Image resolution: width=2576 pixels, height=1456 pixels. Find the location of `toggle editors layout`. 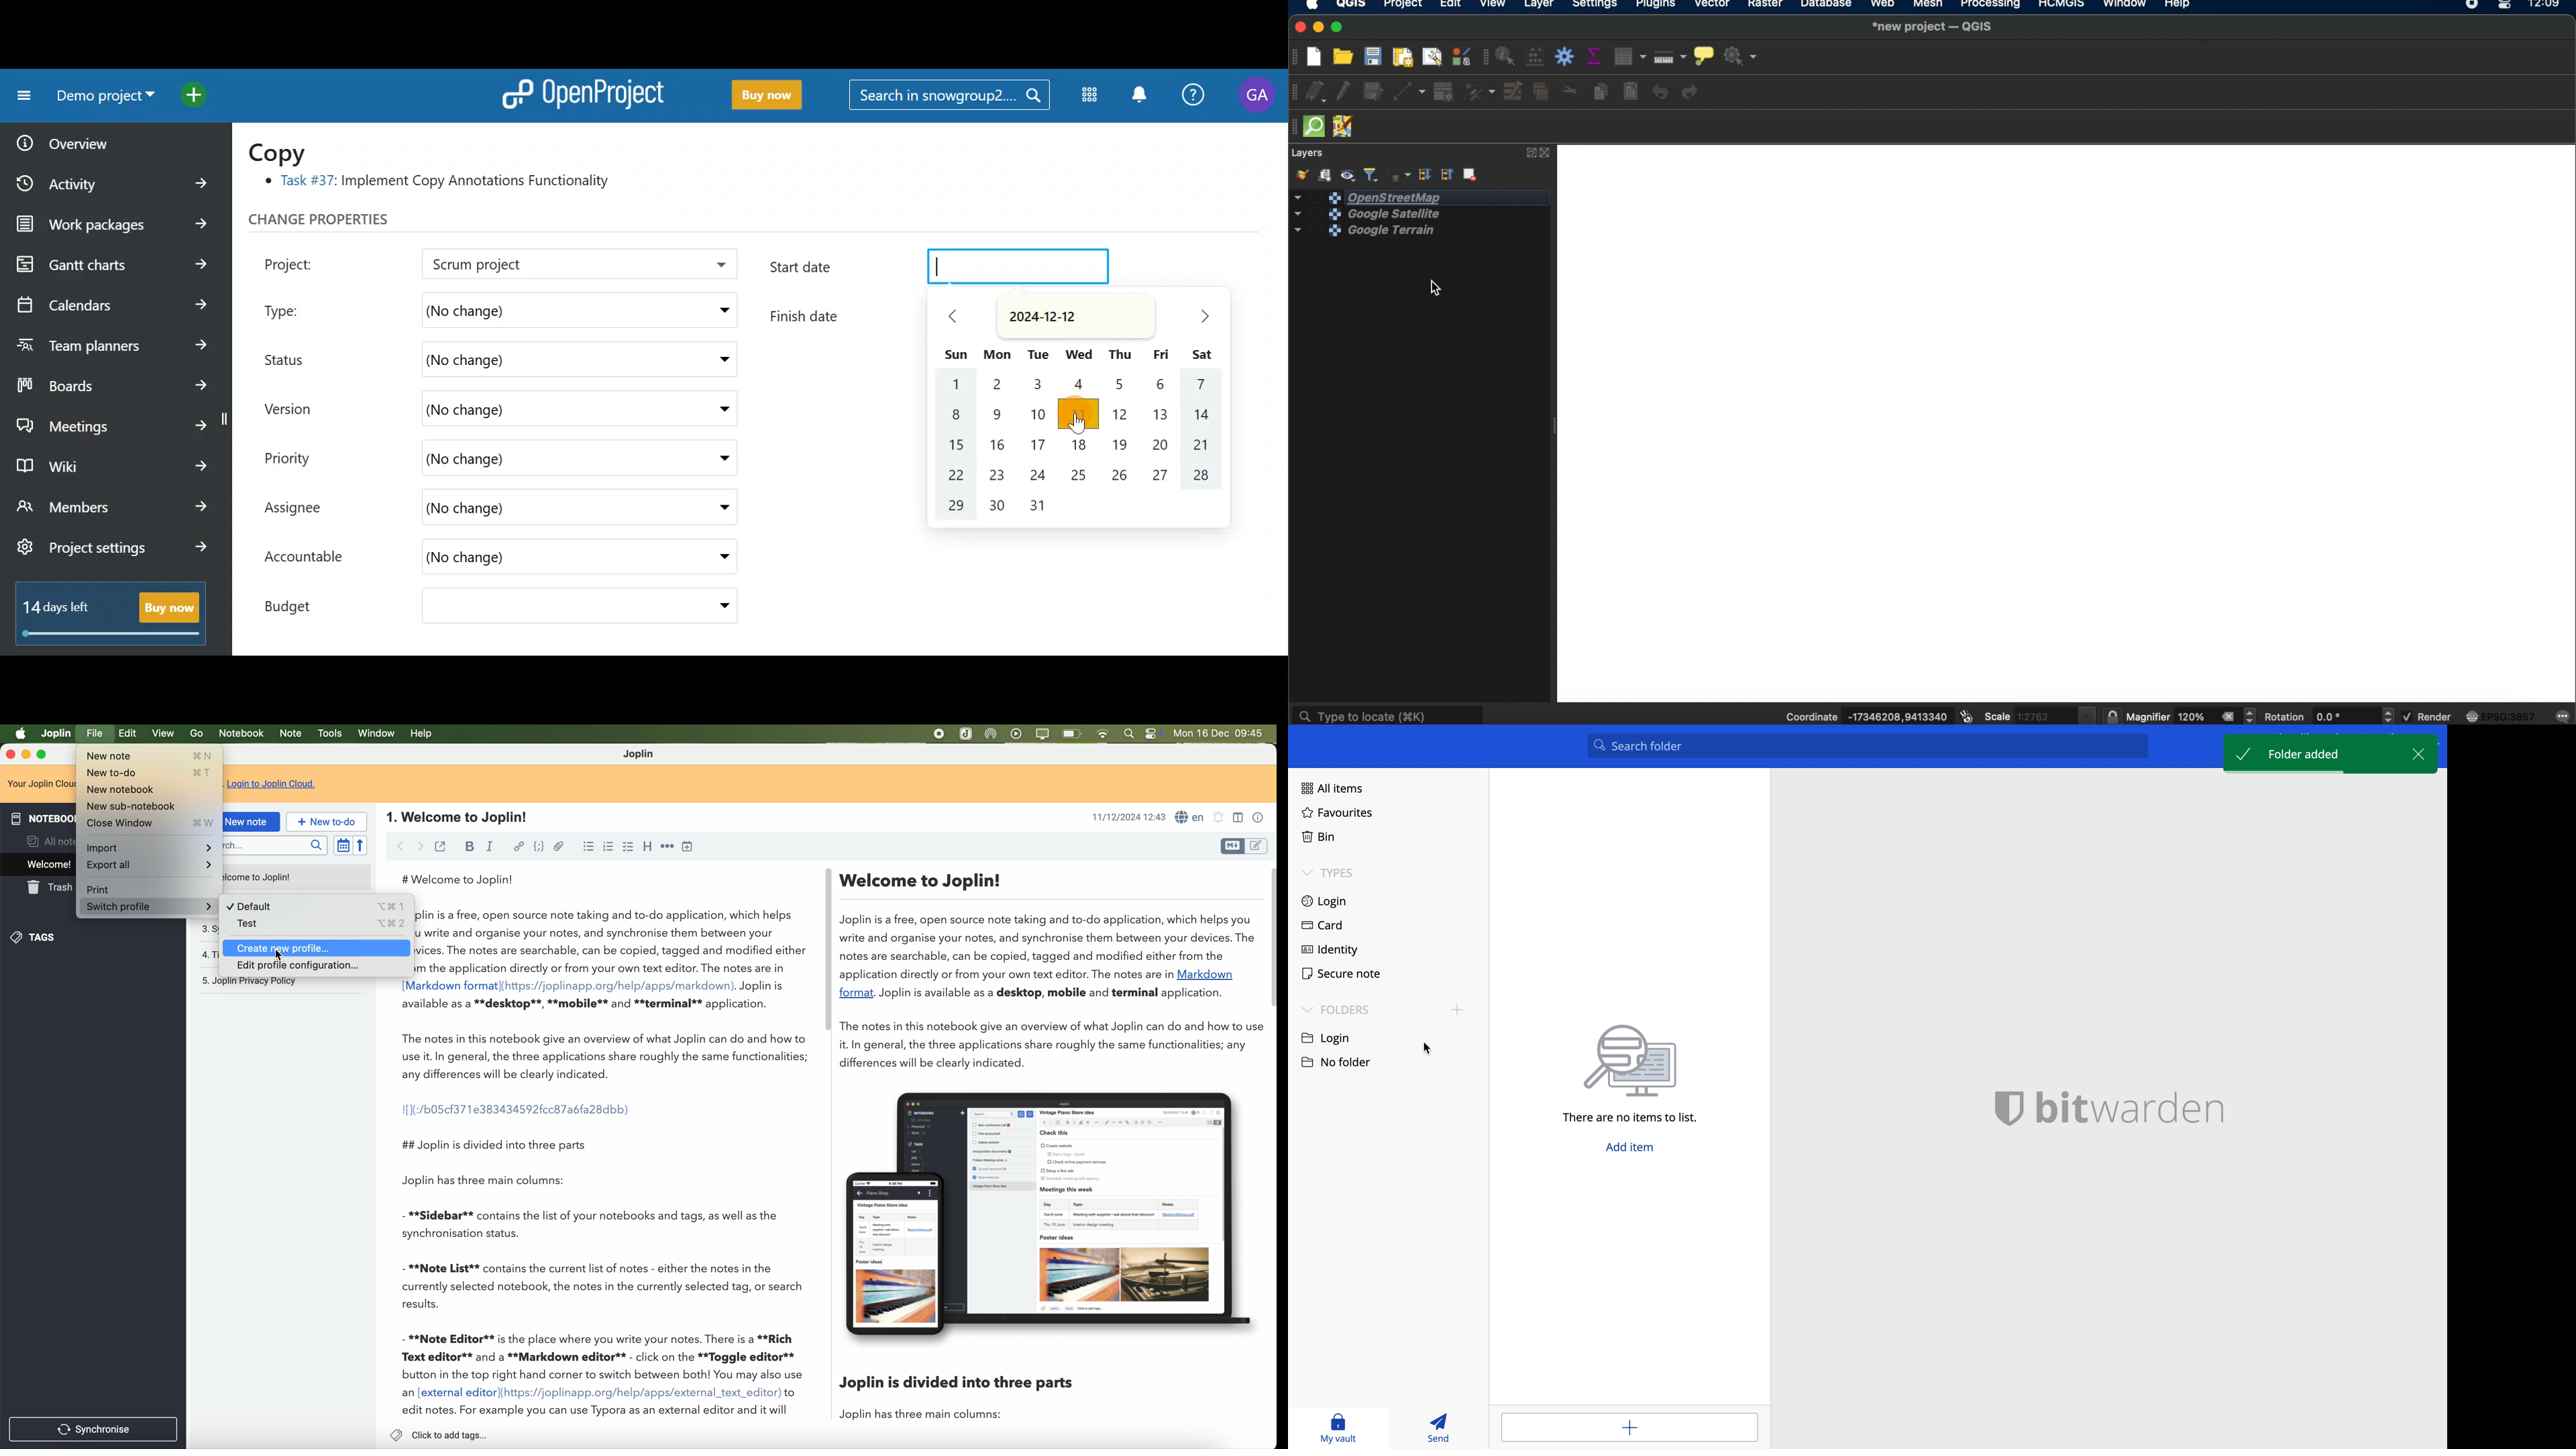

toggle editors layout is located at coordinates (1238, 818).